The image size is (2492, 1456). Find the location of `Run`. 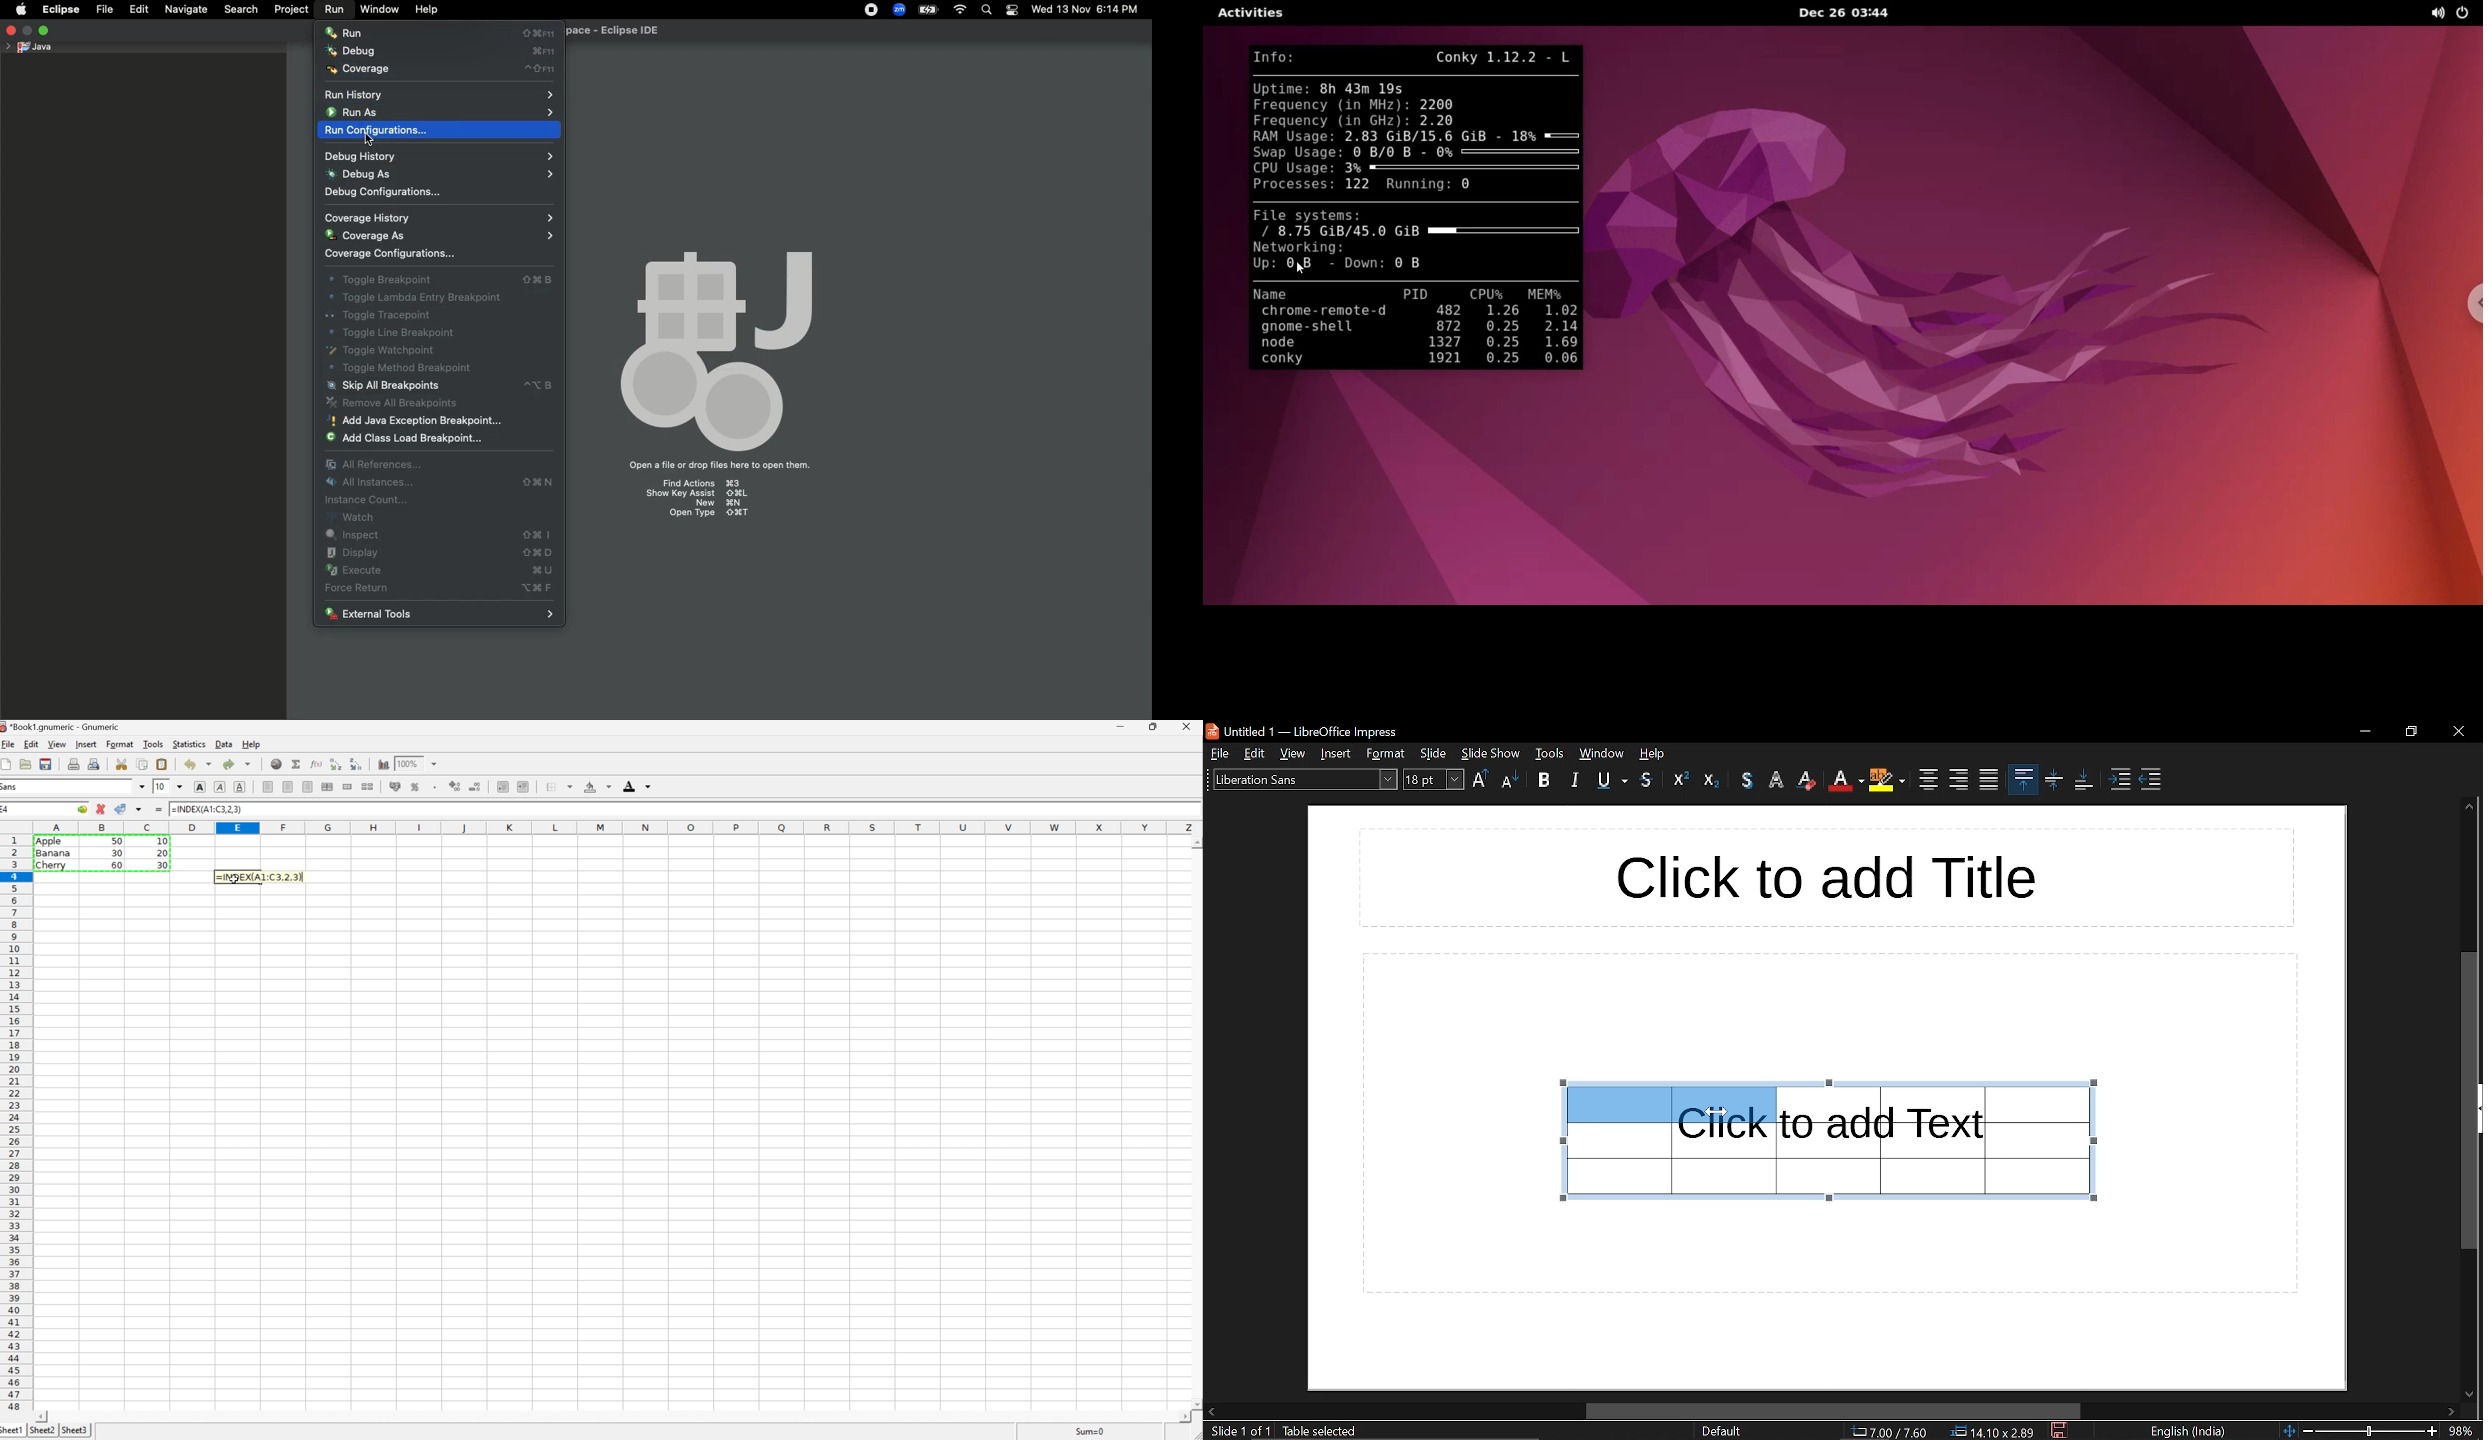

Run is located at coordinates (333, 12).